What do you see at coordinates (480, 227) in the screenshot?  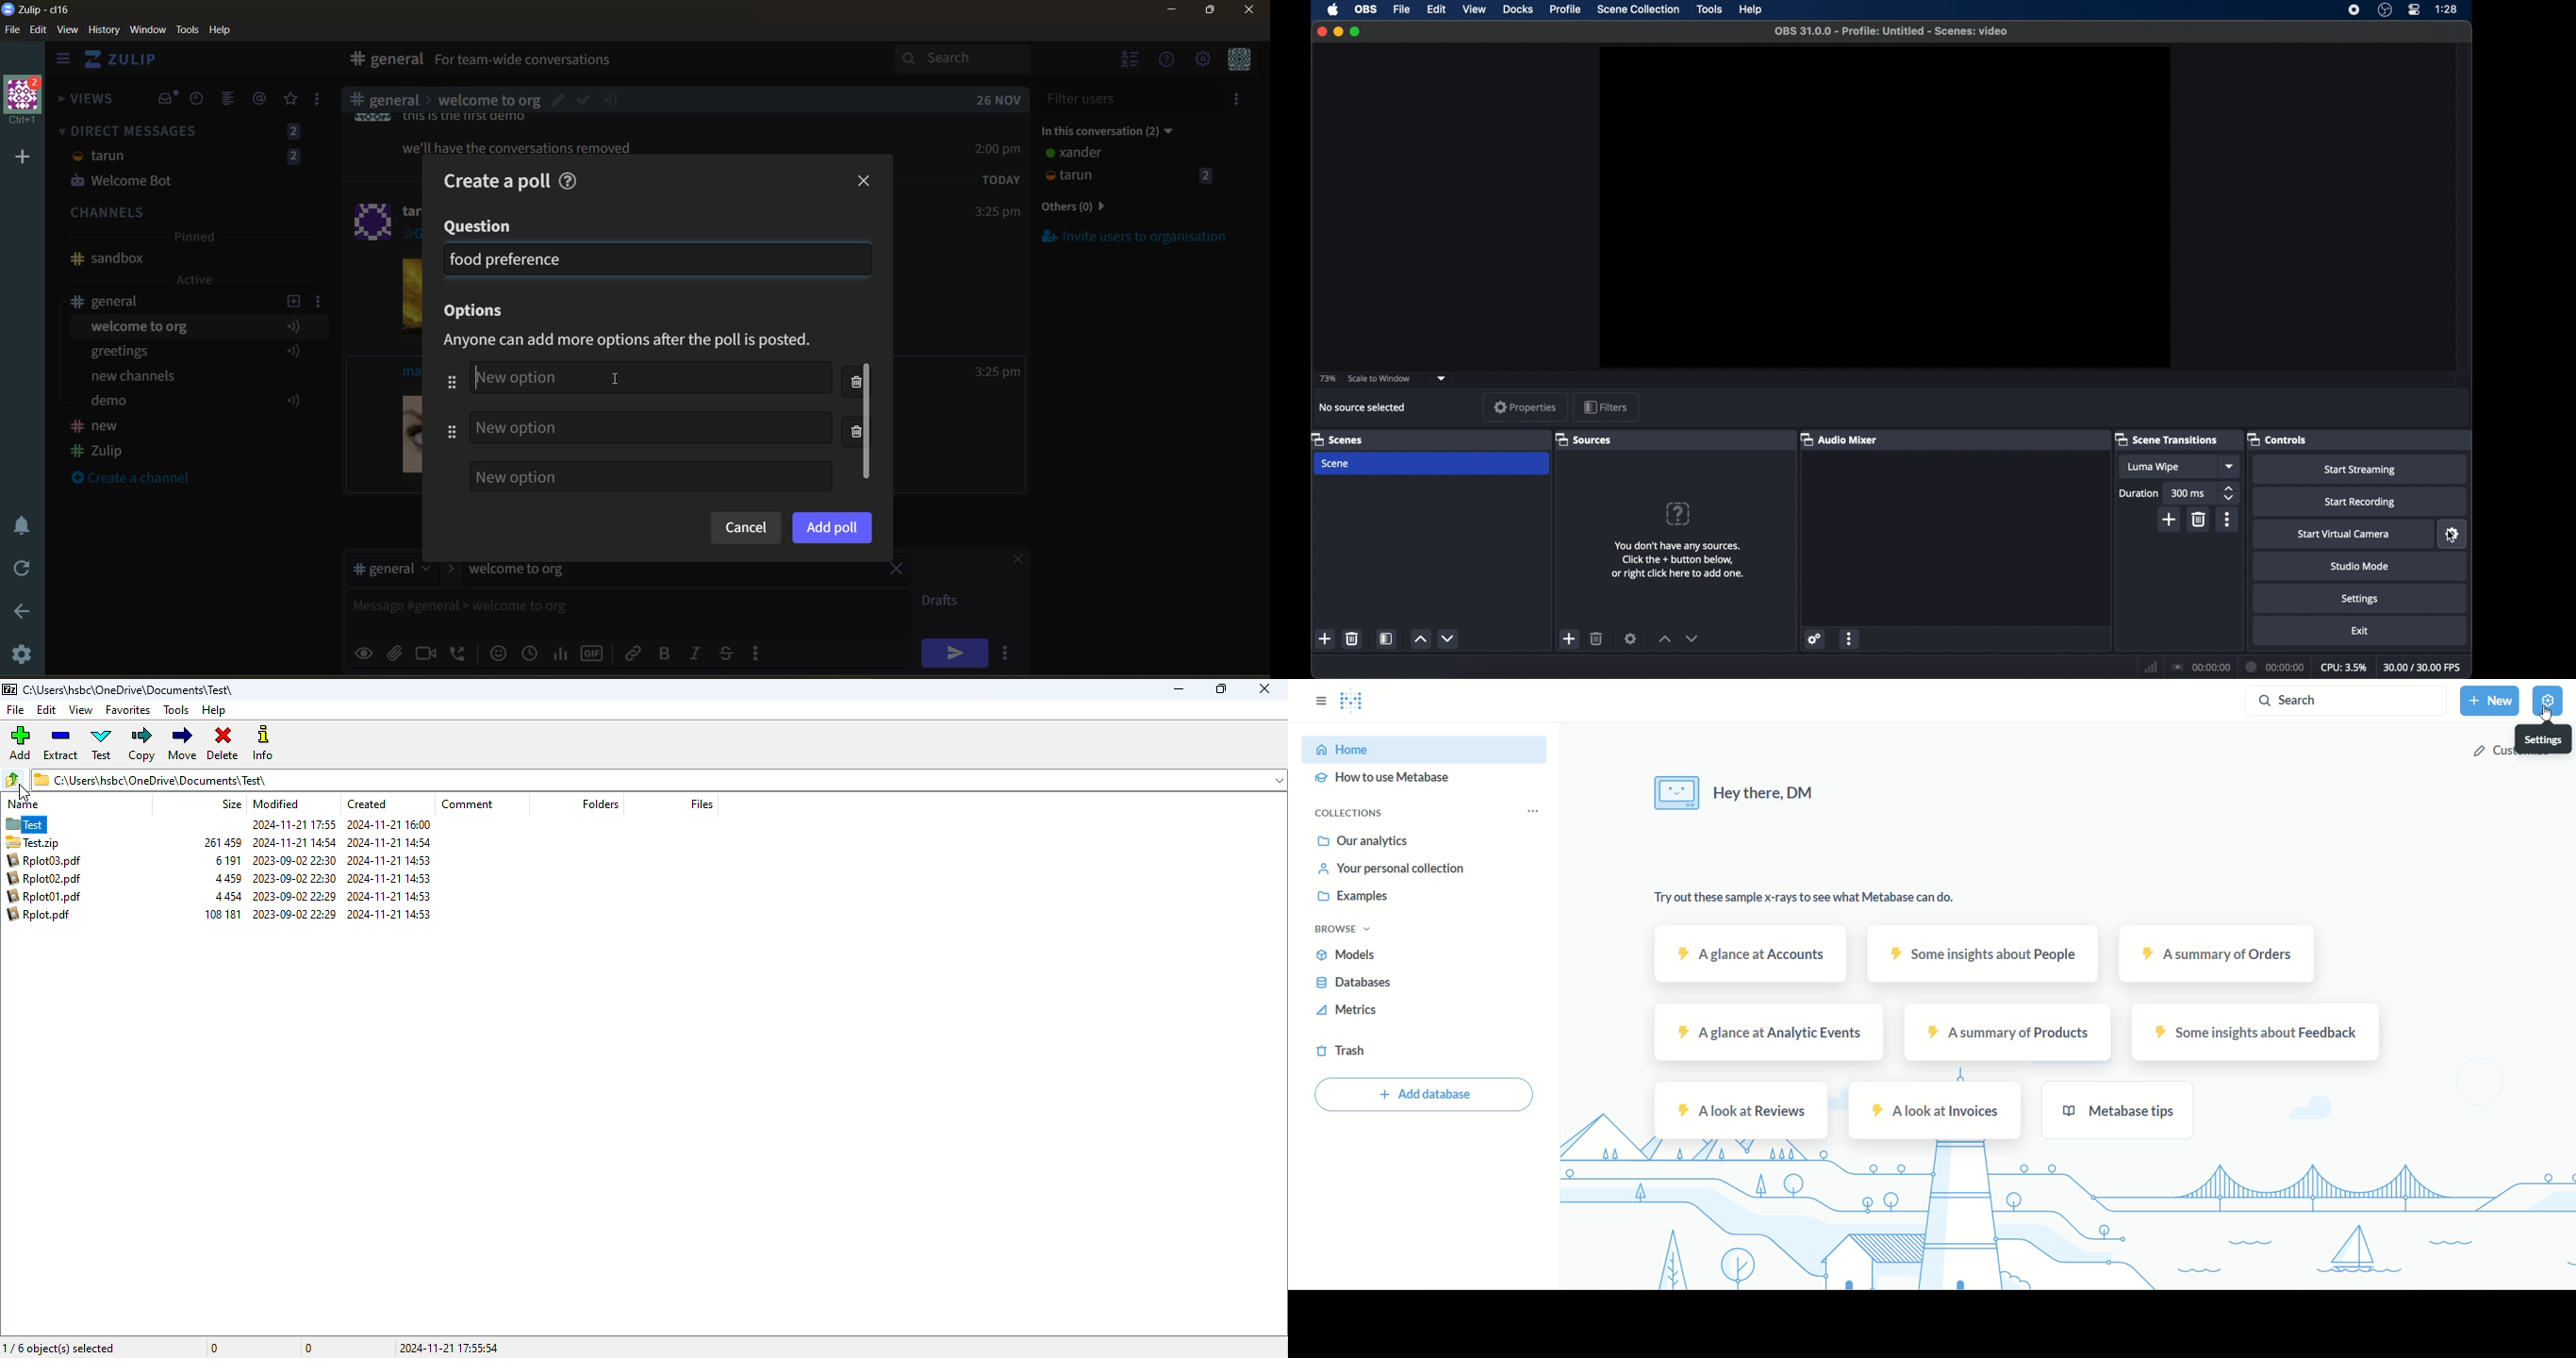 I see `question` at bounding box center [480, 227].